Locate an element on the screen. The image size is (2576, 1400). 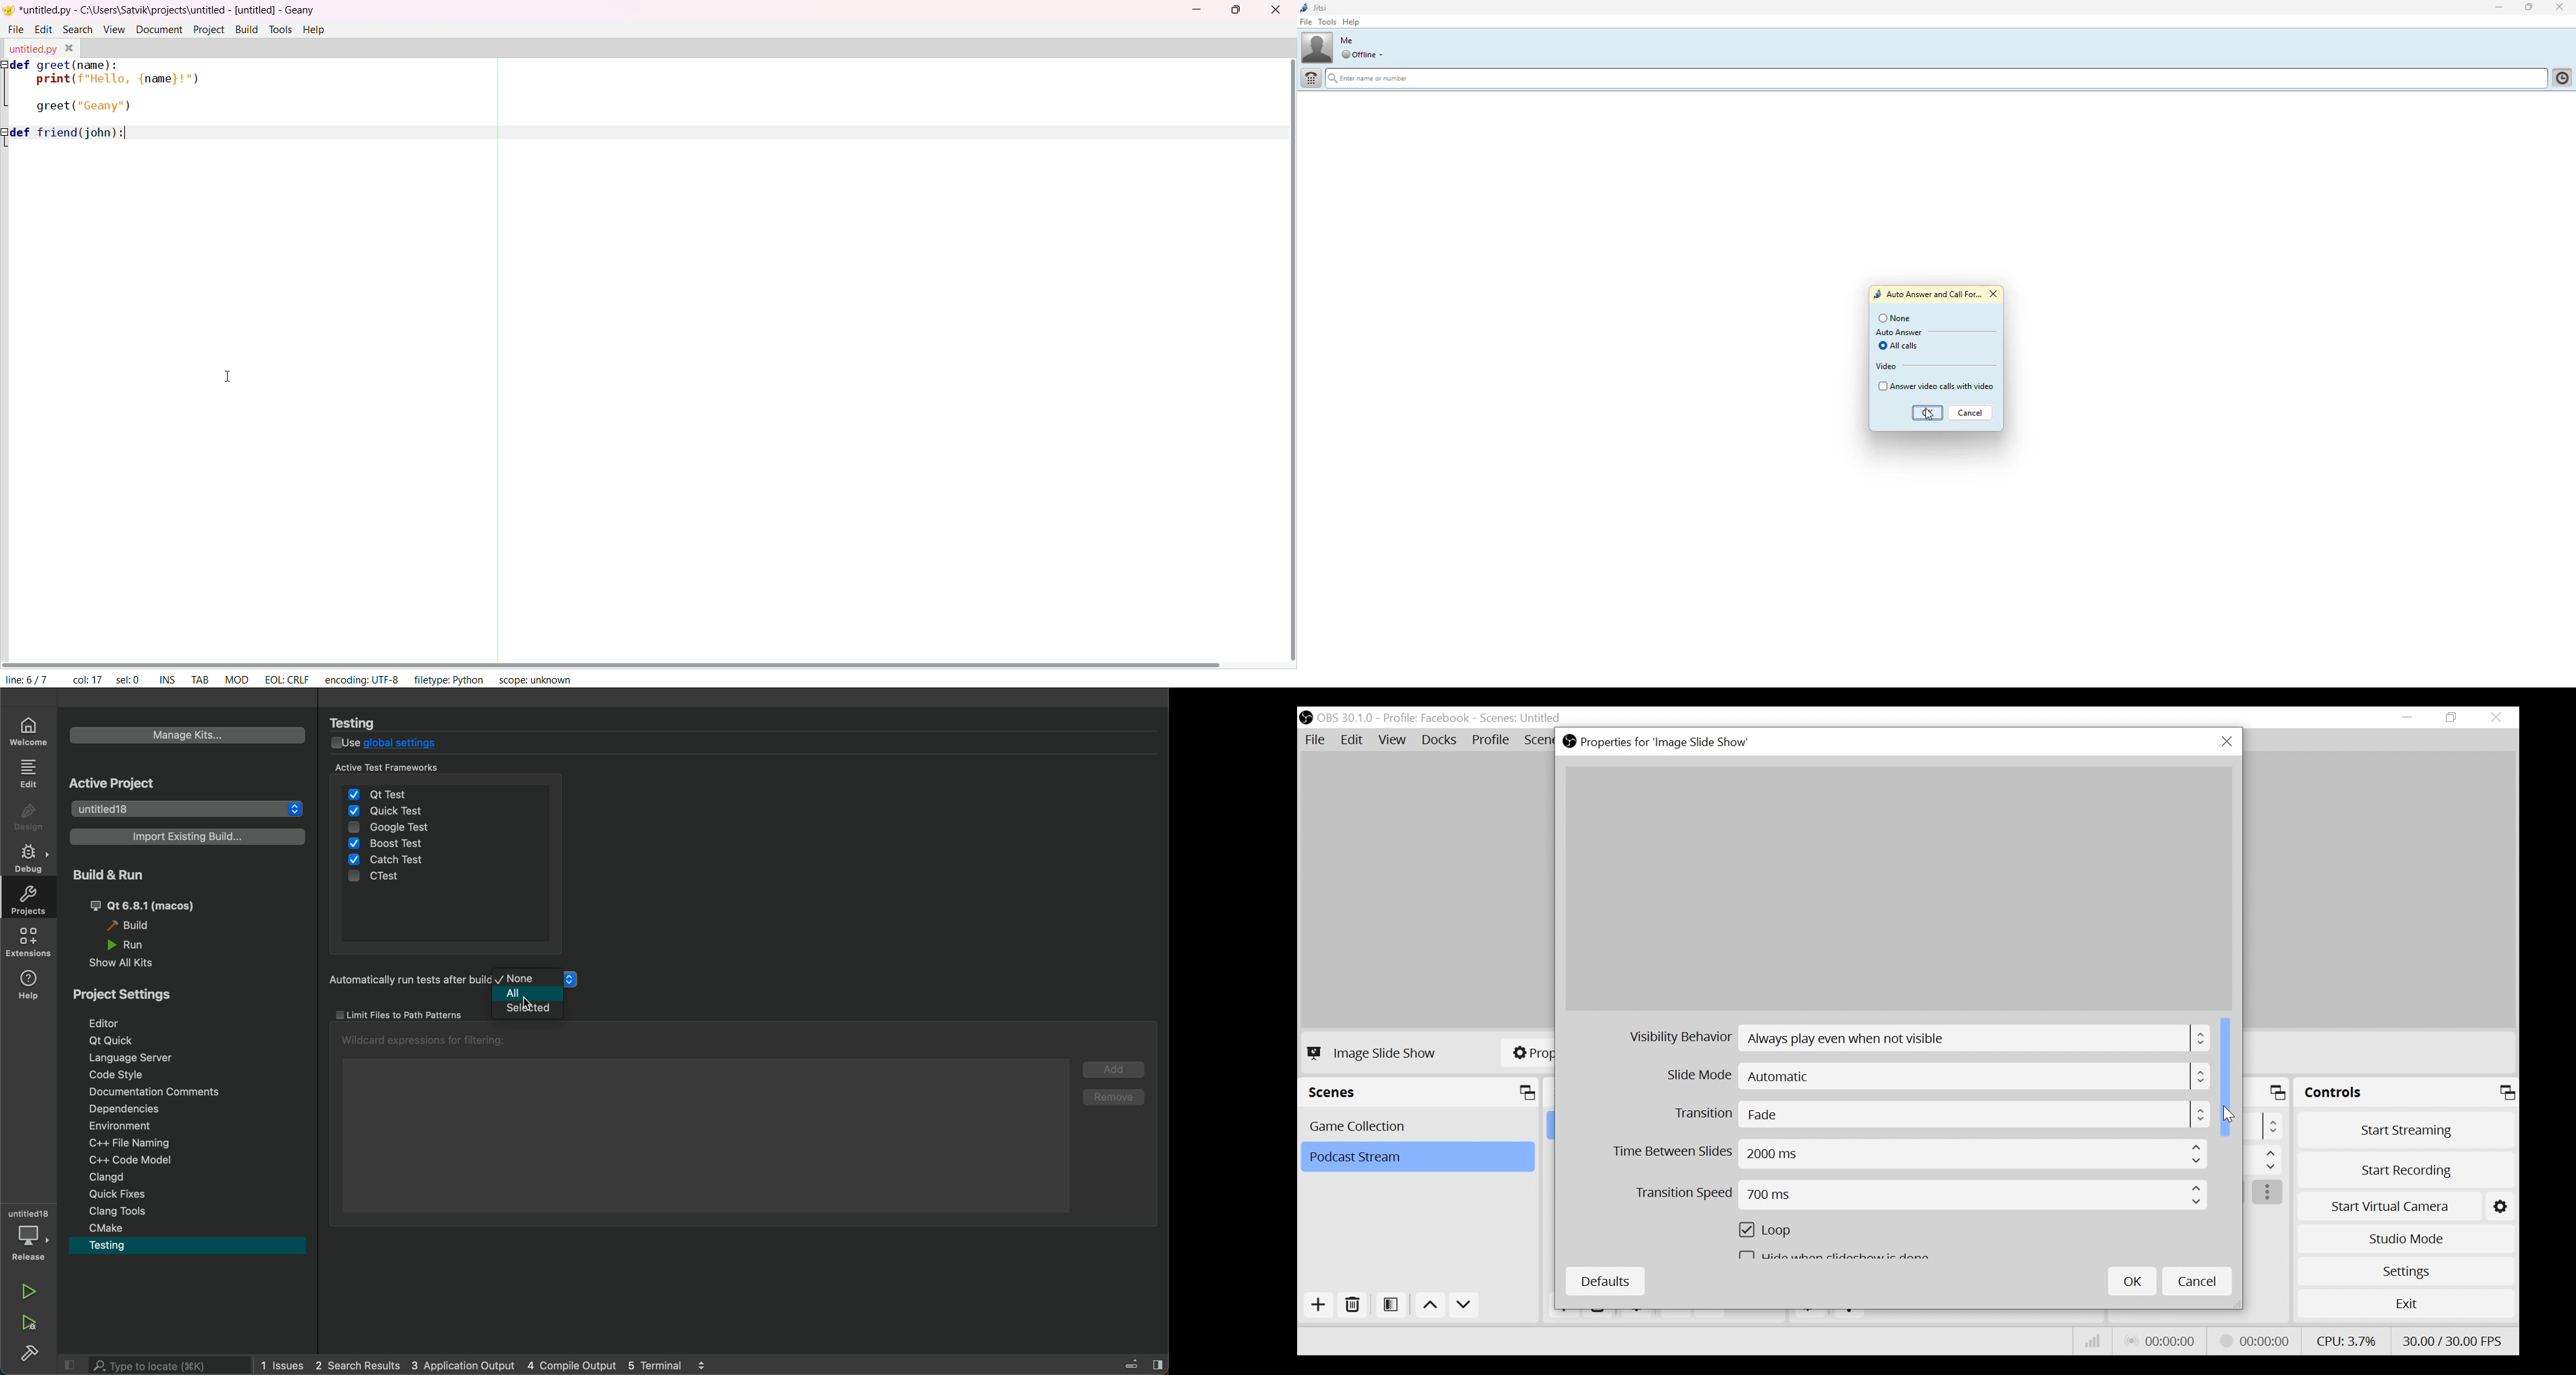
CTEST is located at coordinates (384, 878).